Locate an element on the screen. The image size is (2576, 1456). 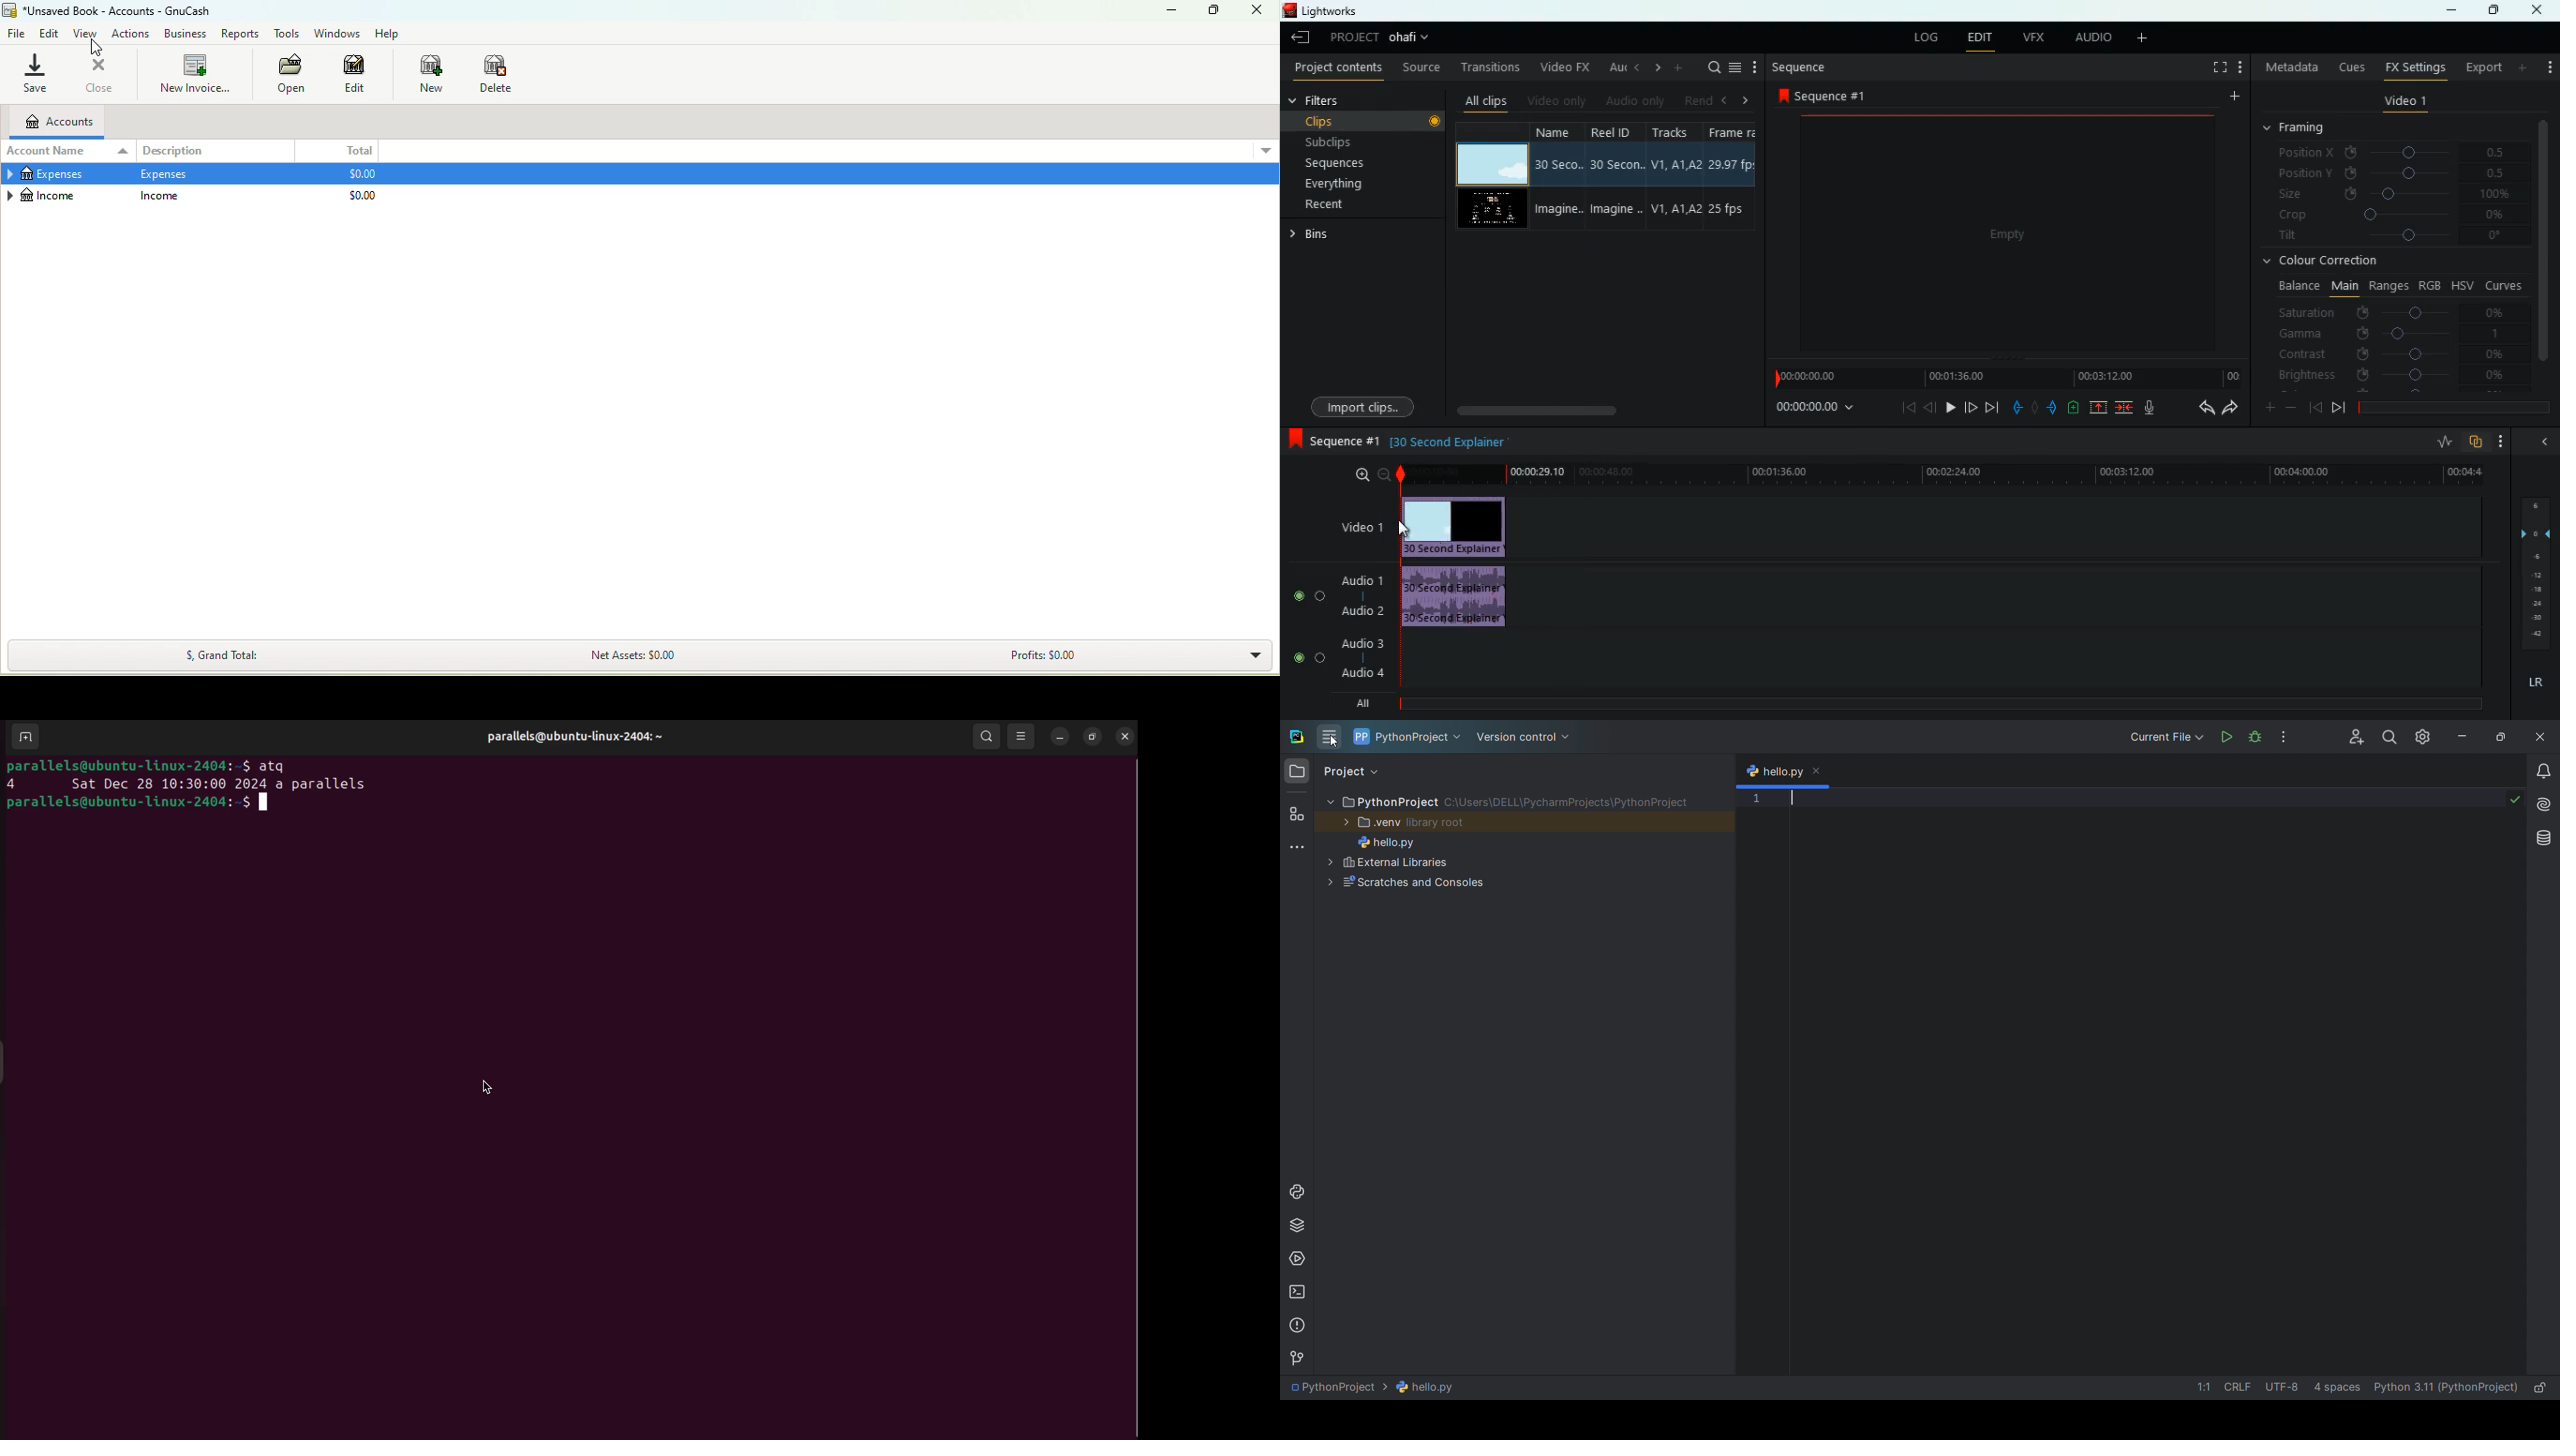
right is located at coordinates (1745, 100).